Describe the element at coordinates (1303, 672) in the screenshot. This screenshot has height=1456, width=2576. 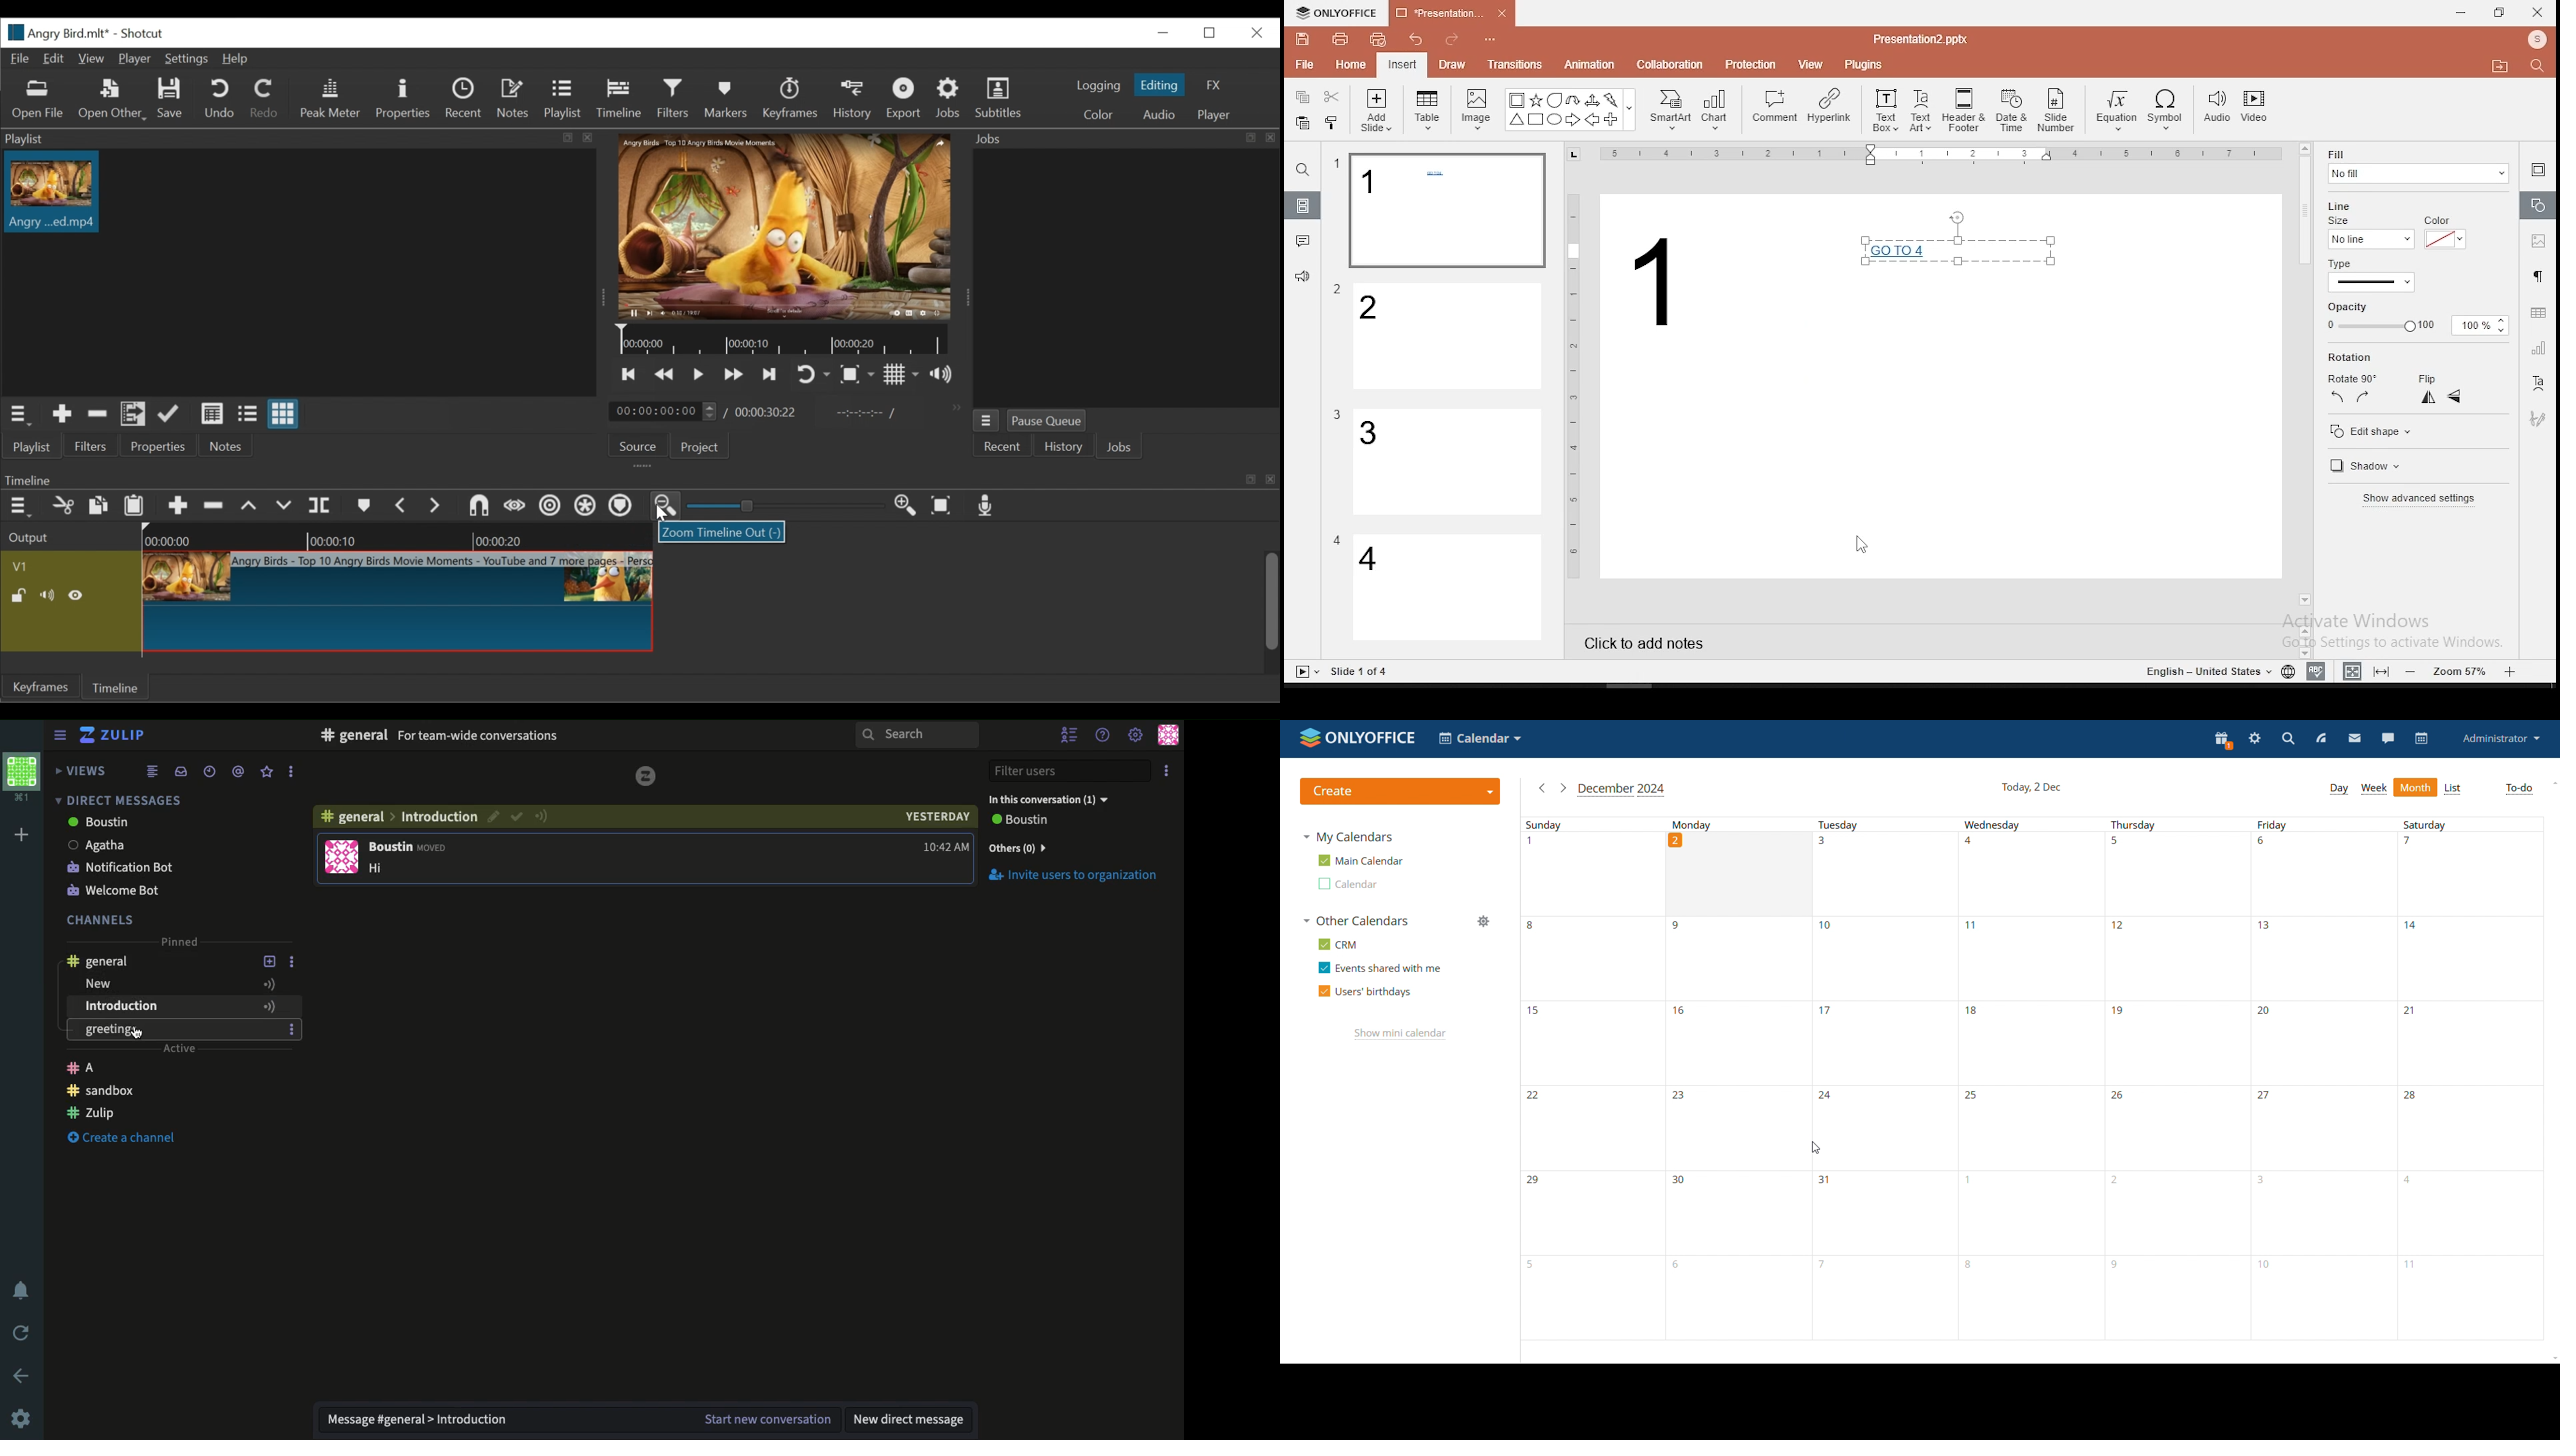
I see `Slide` at that location.